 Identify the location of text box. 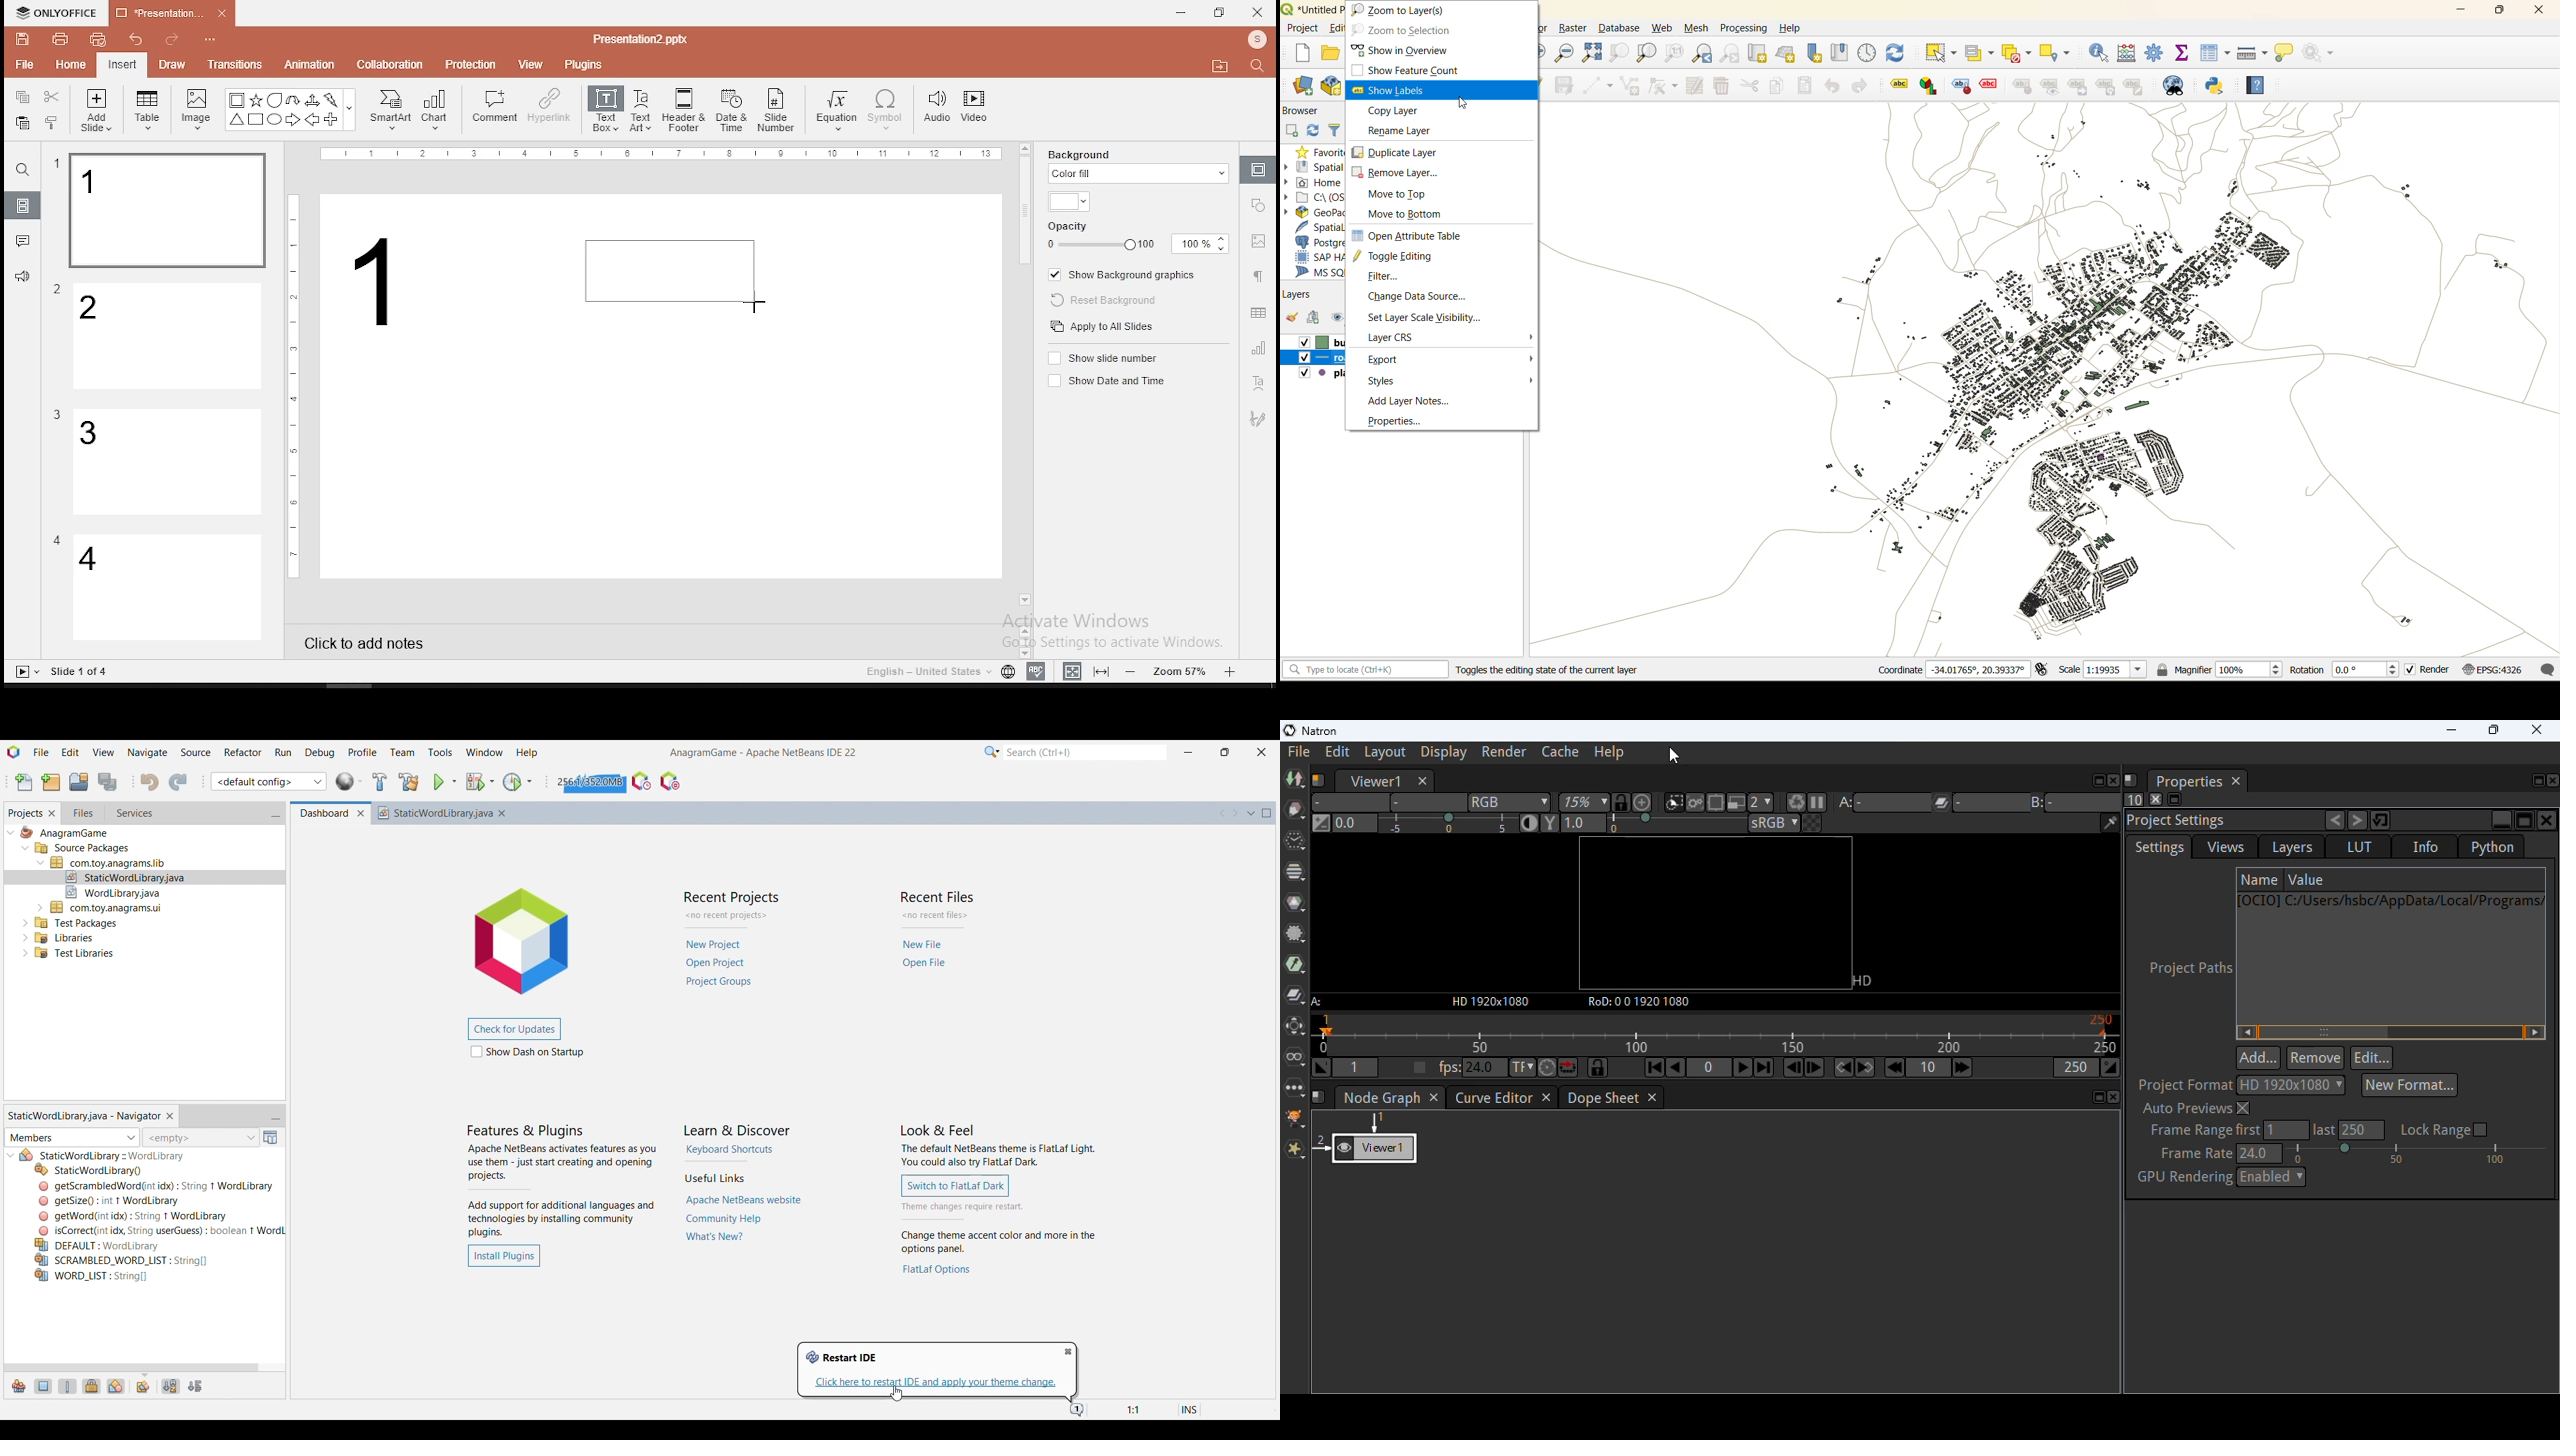
(604, 108).